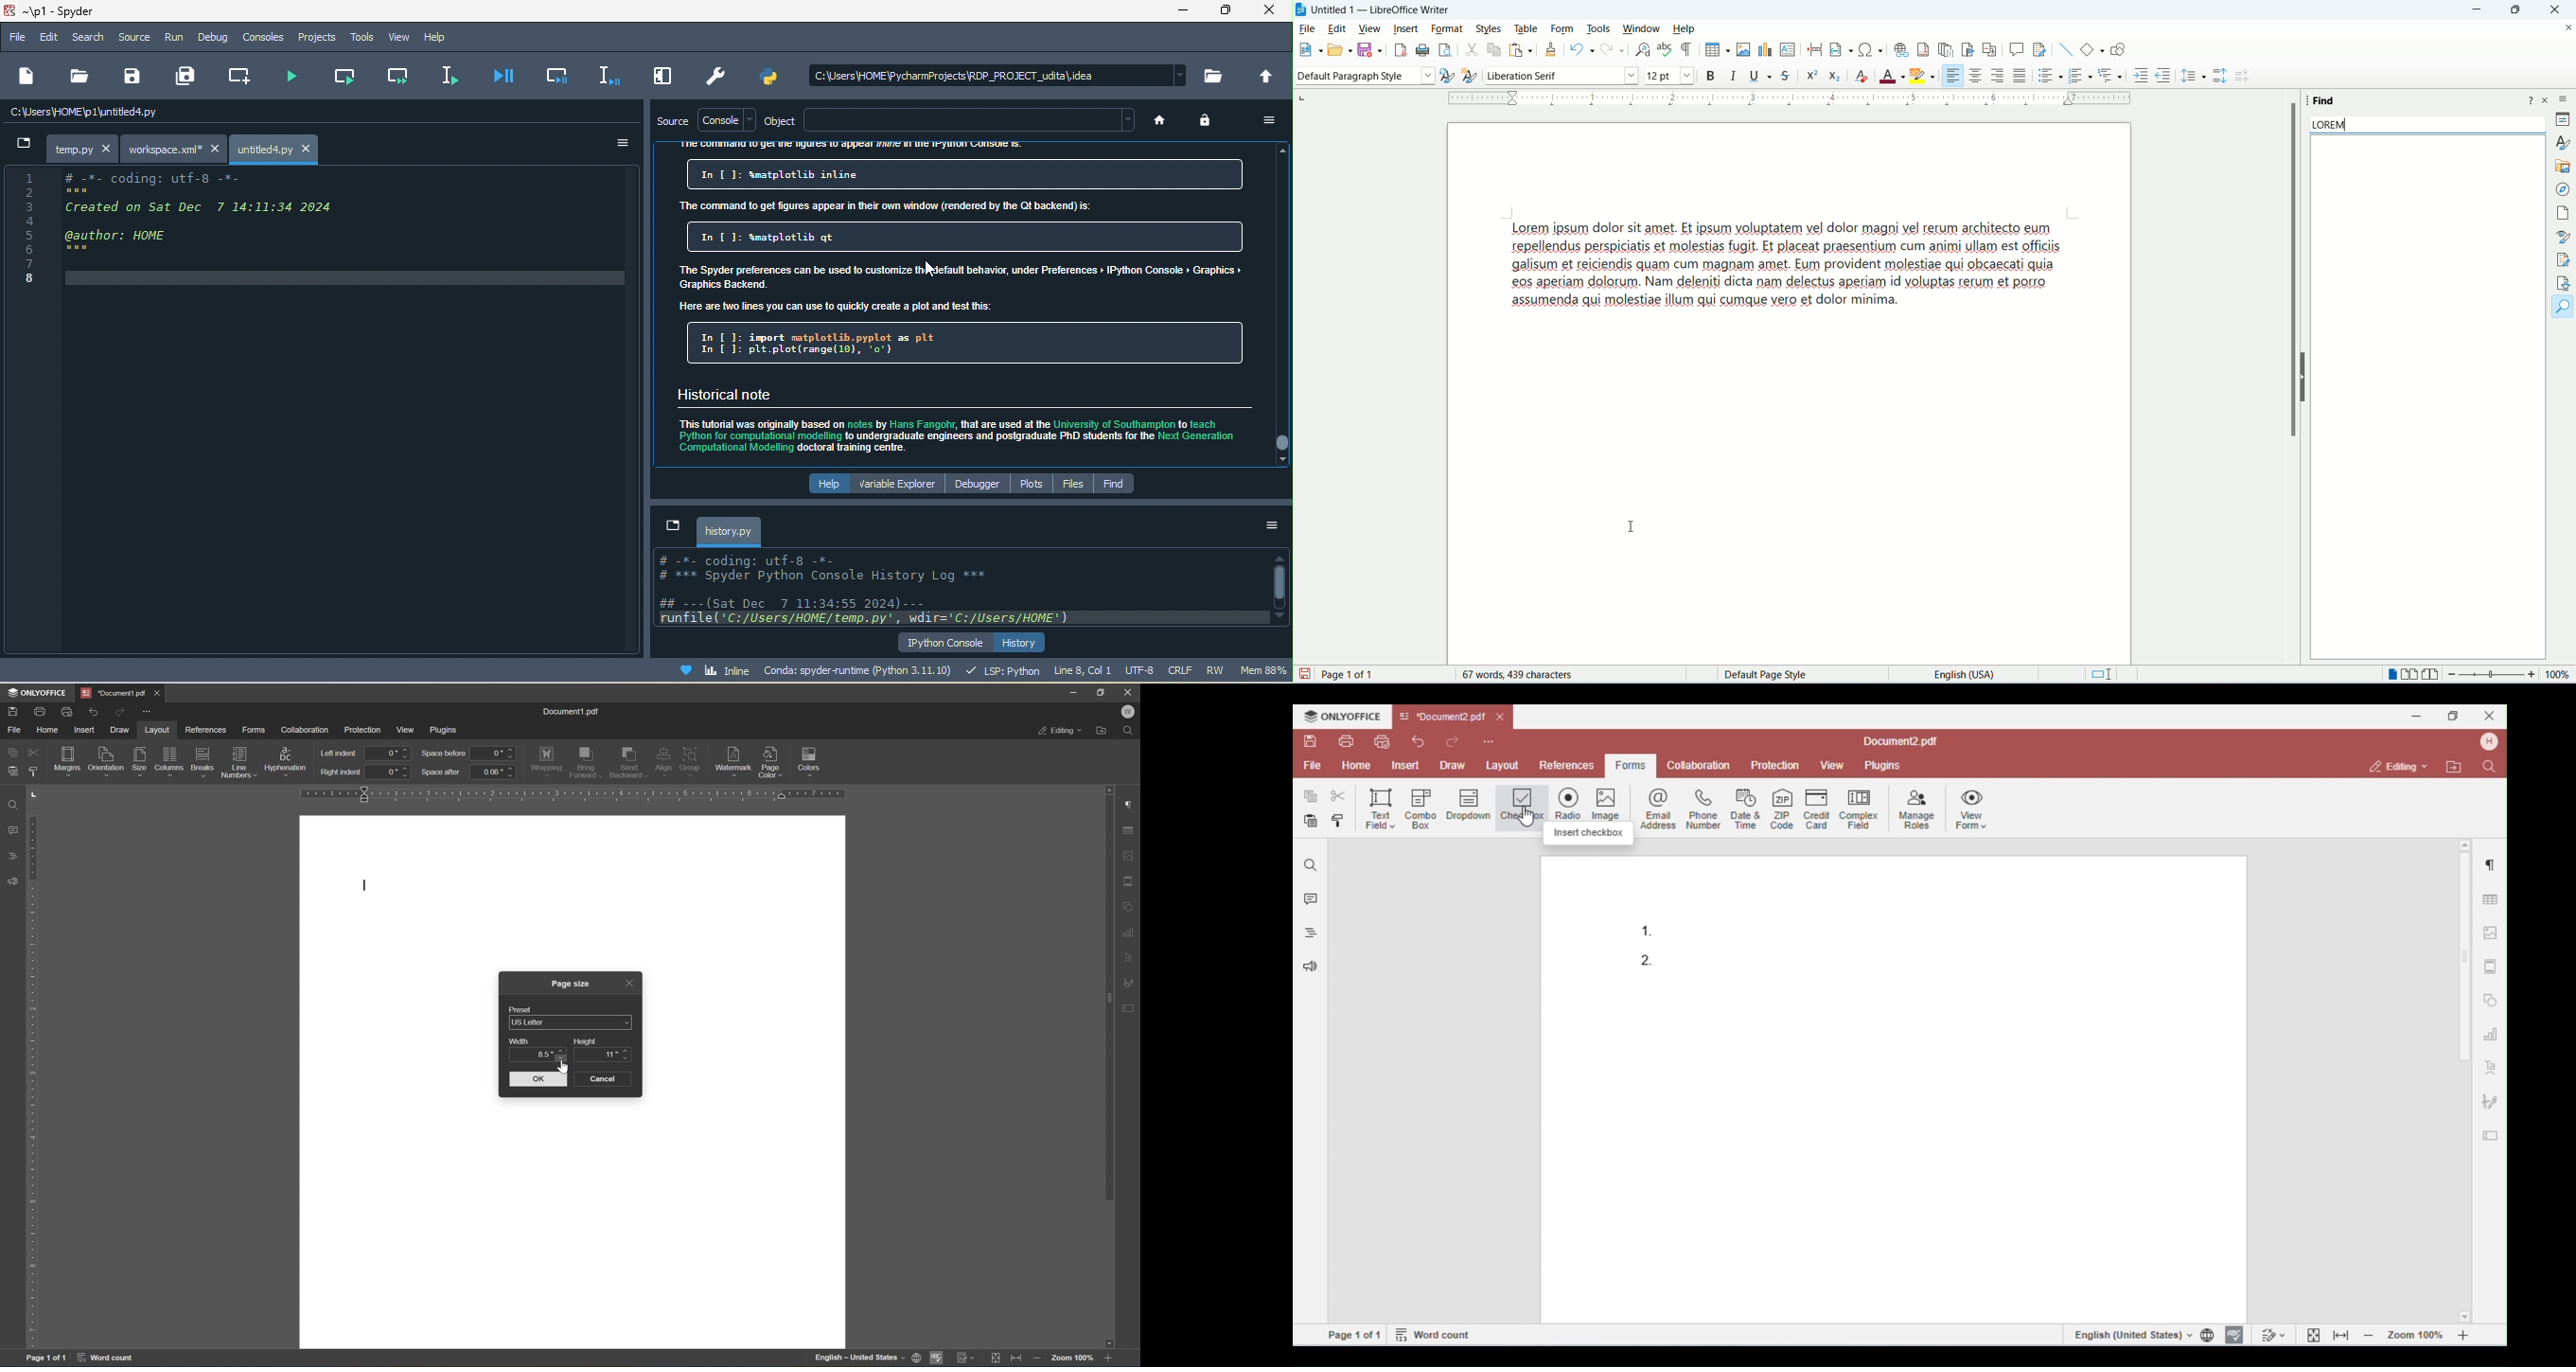  Describe the element at coordinates (1998, 76) in the screenshot. I see `align right` at that location.